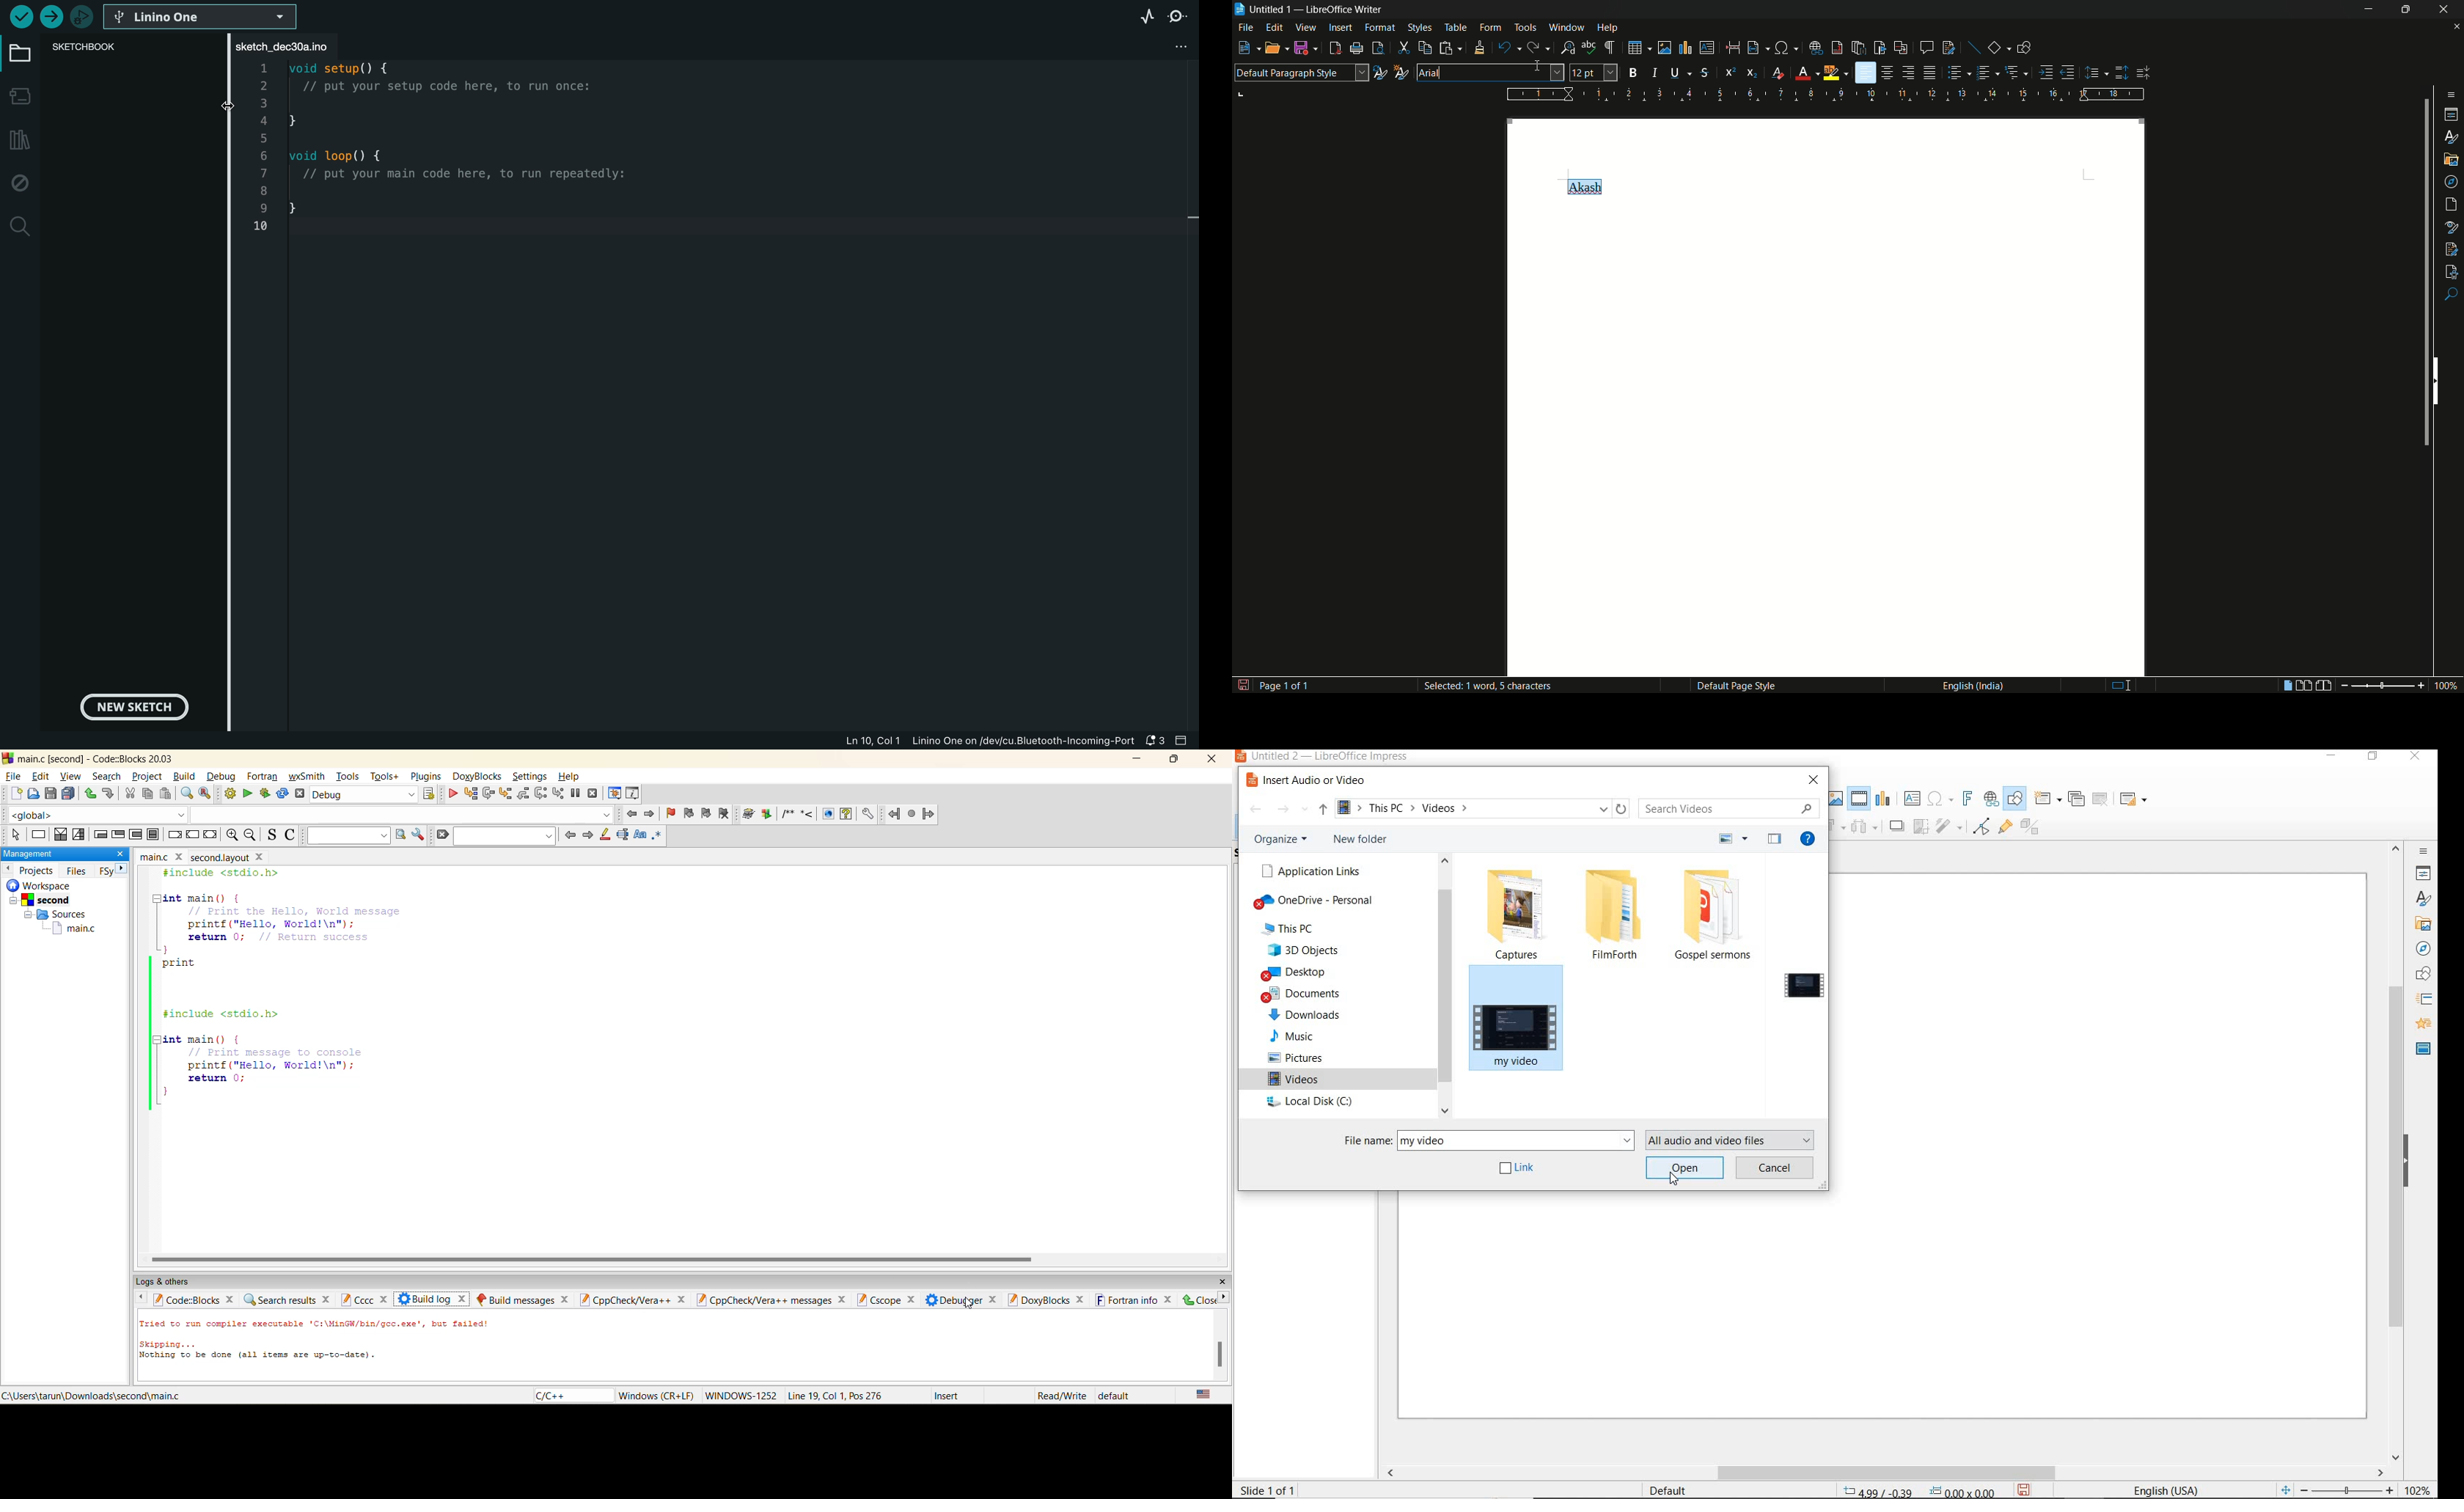  Describe the element at coordinates (284, 792) in the screenshot. I see `rebuild` at that location.